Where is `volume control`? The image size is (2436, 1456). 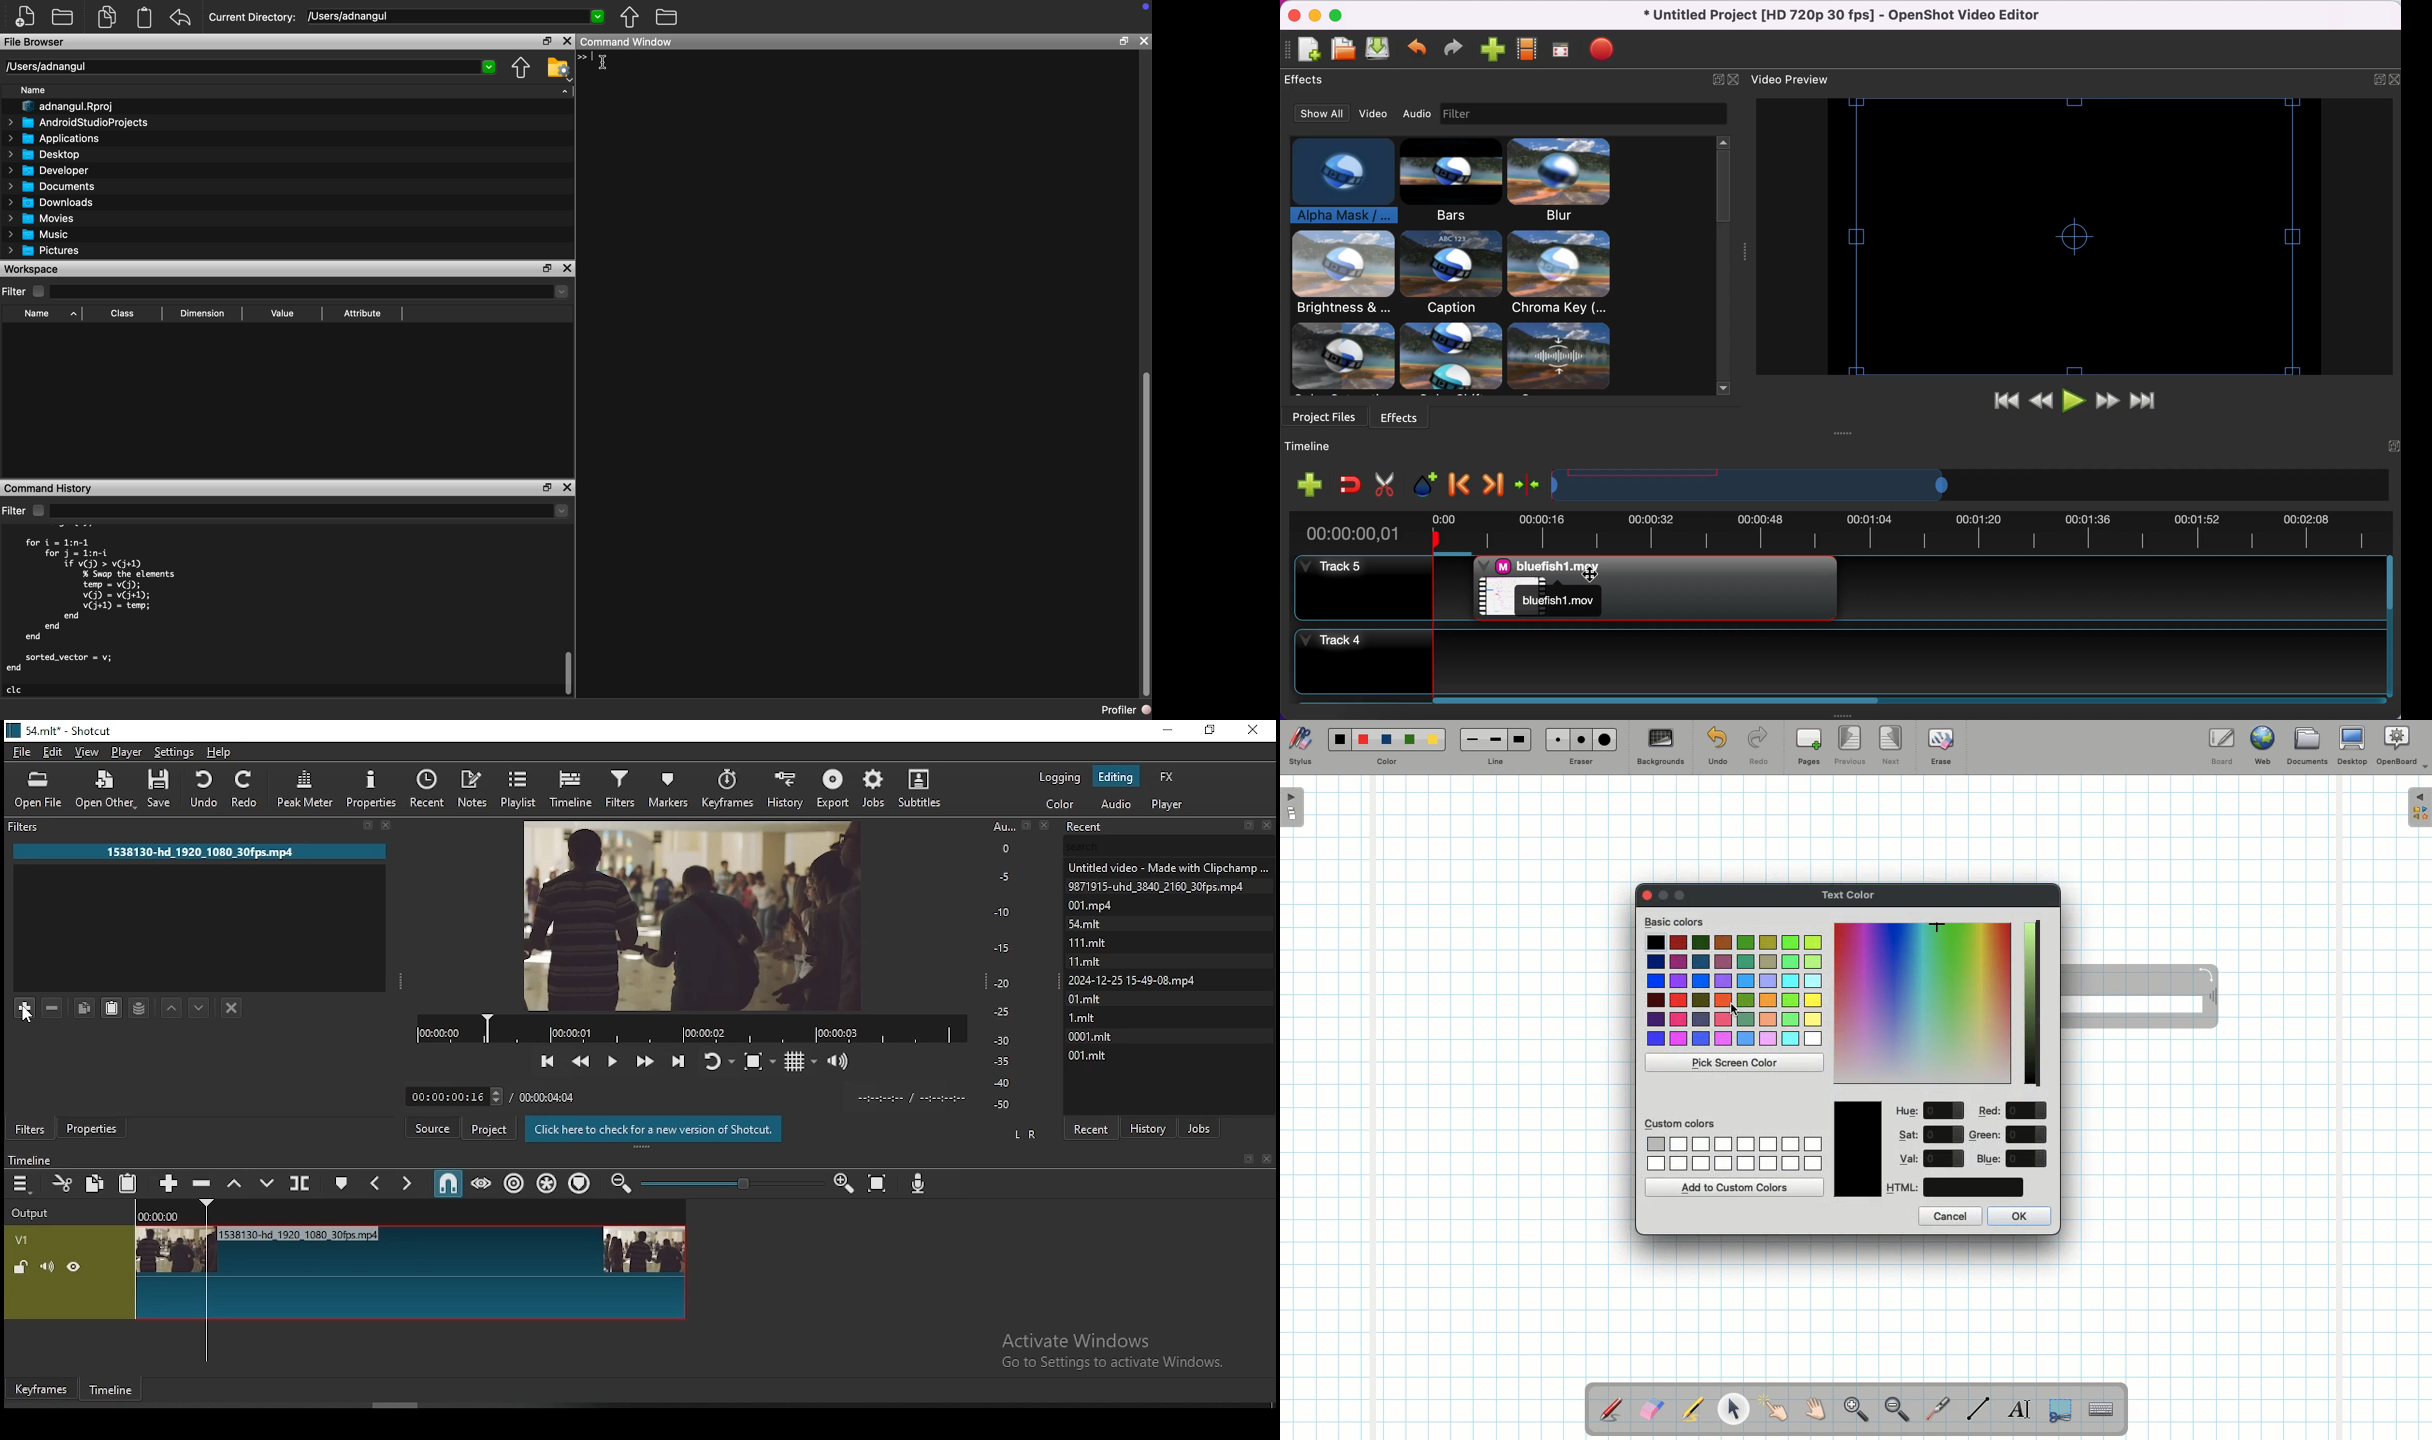 volume control is located at coordinates (841, 1061).